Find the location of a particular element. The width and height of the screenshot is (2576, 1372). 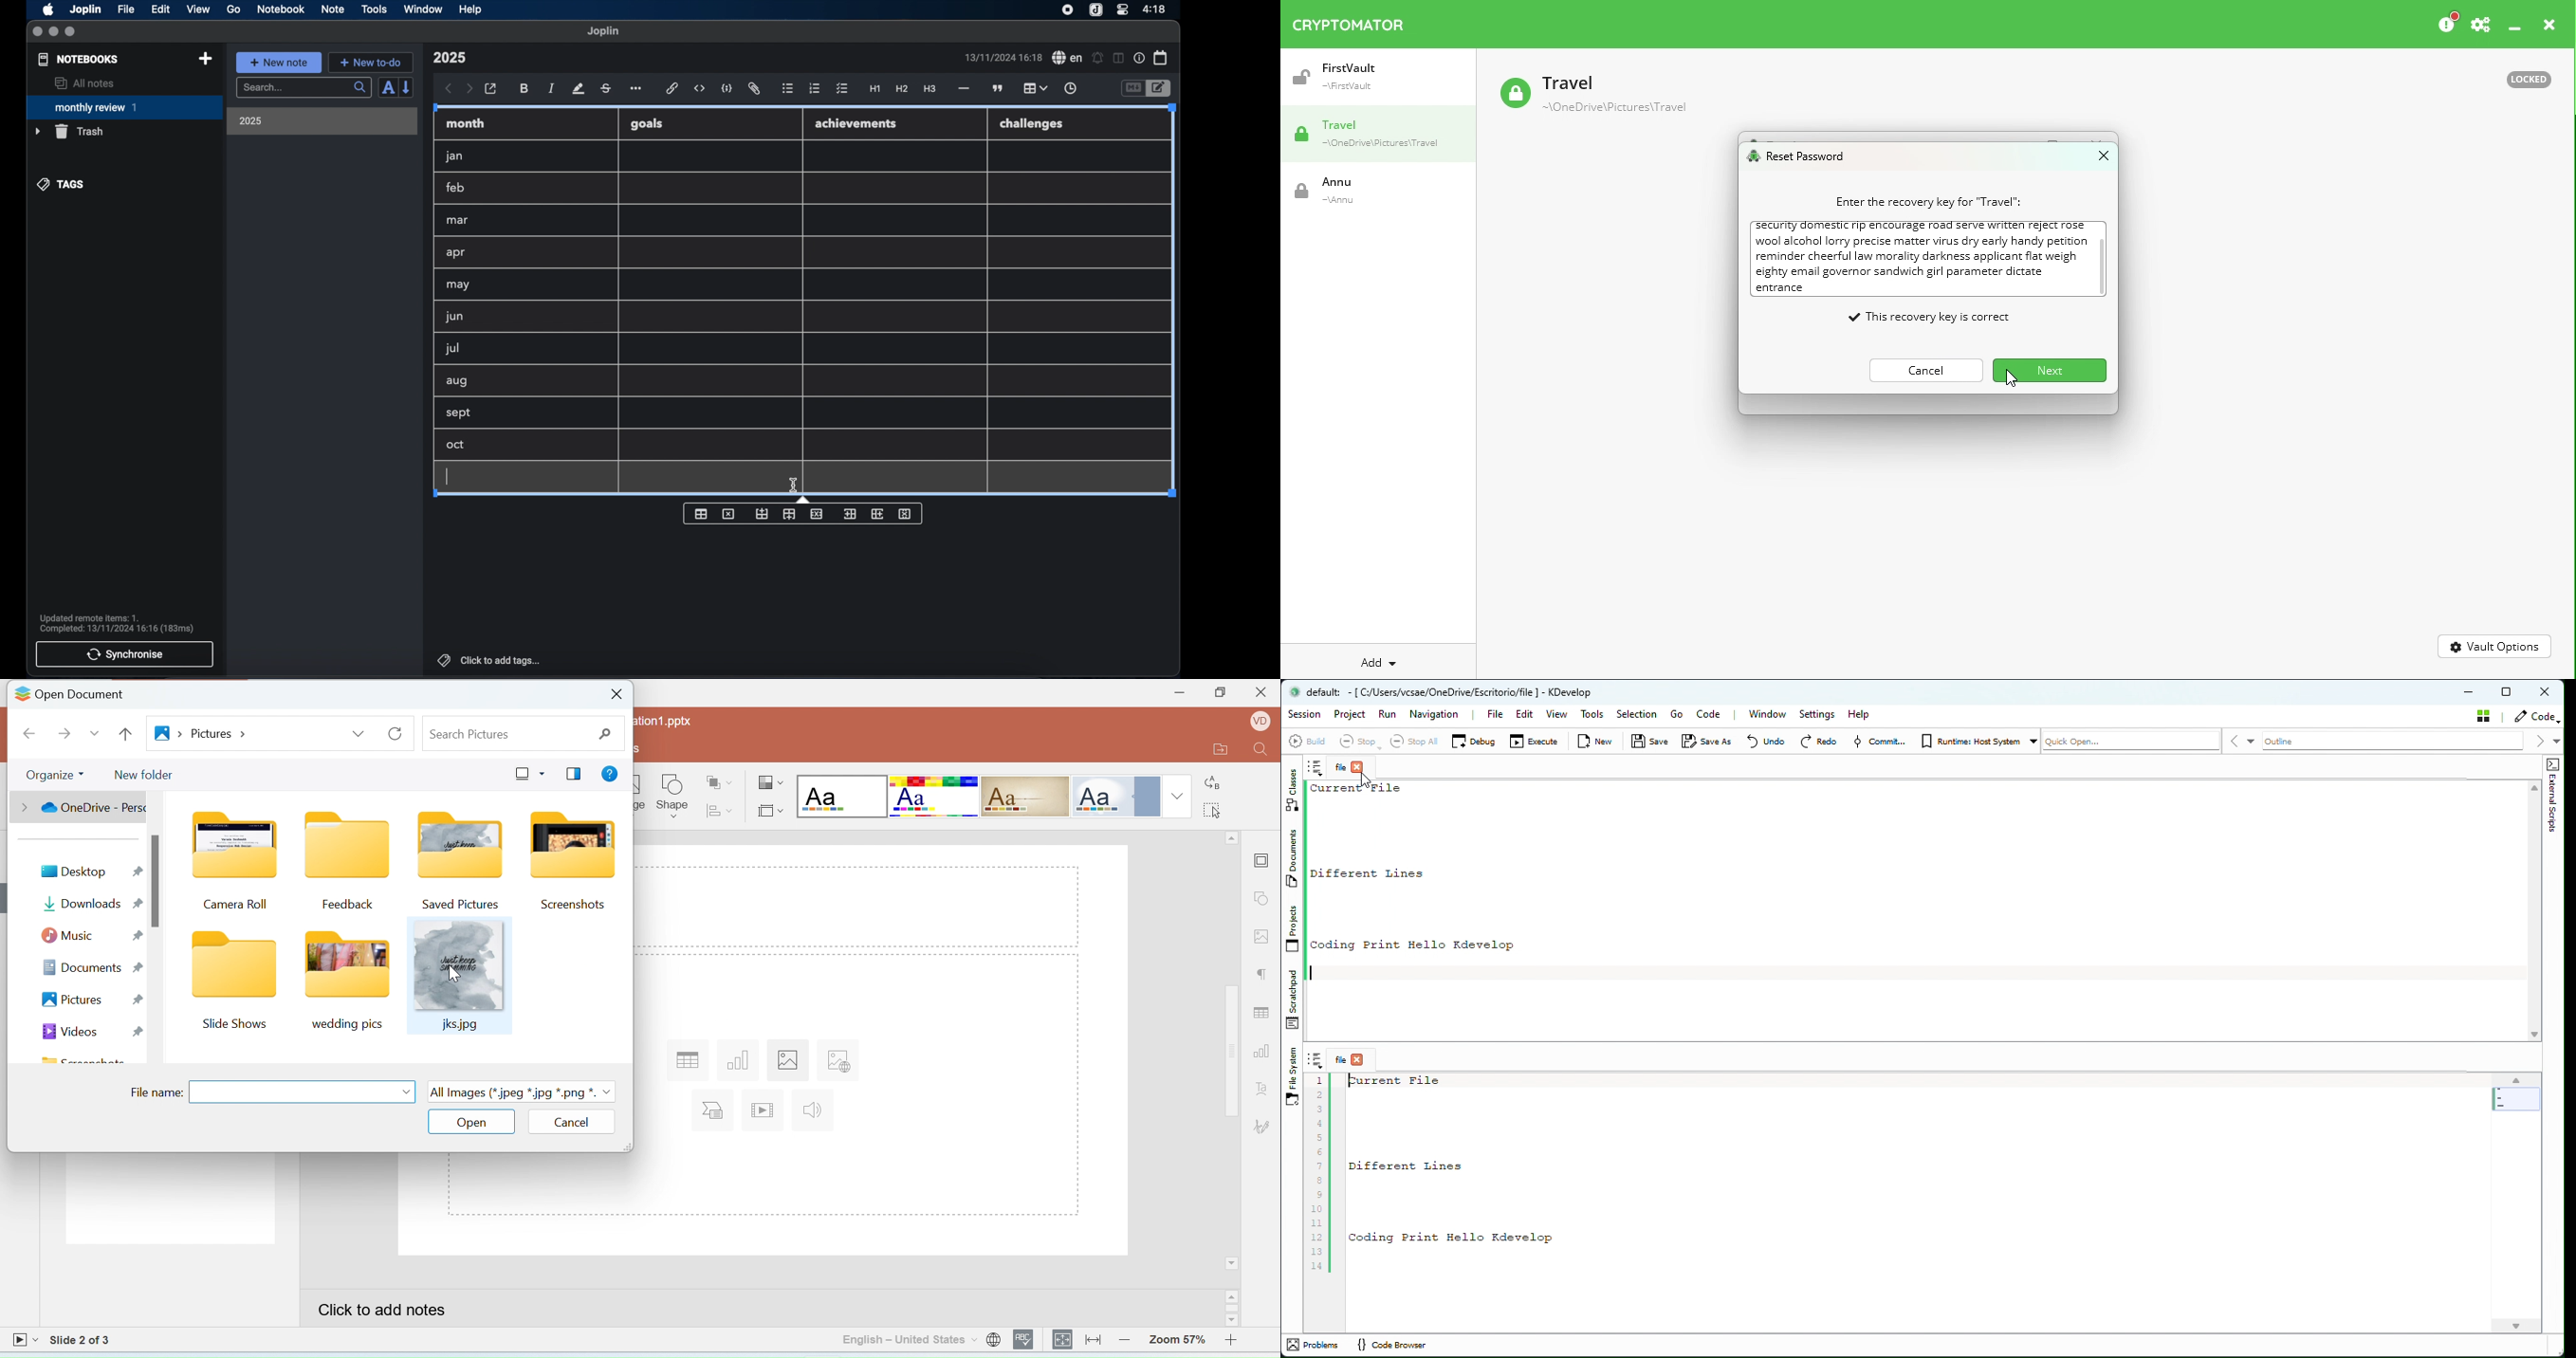

Image settings is located at coordinates (1264, 935).